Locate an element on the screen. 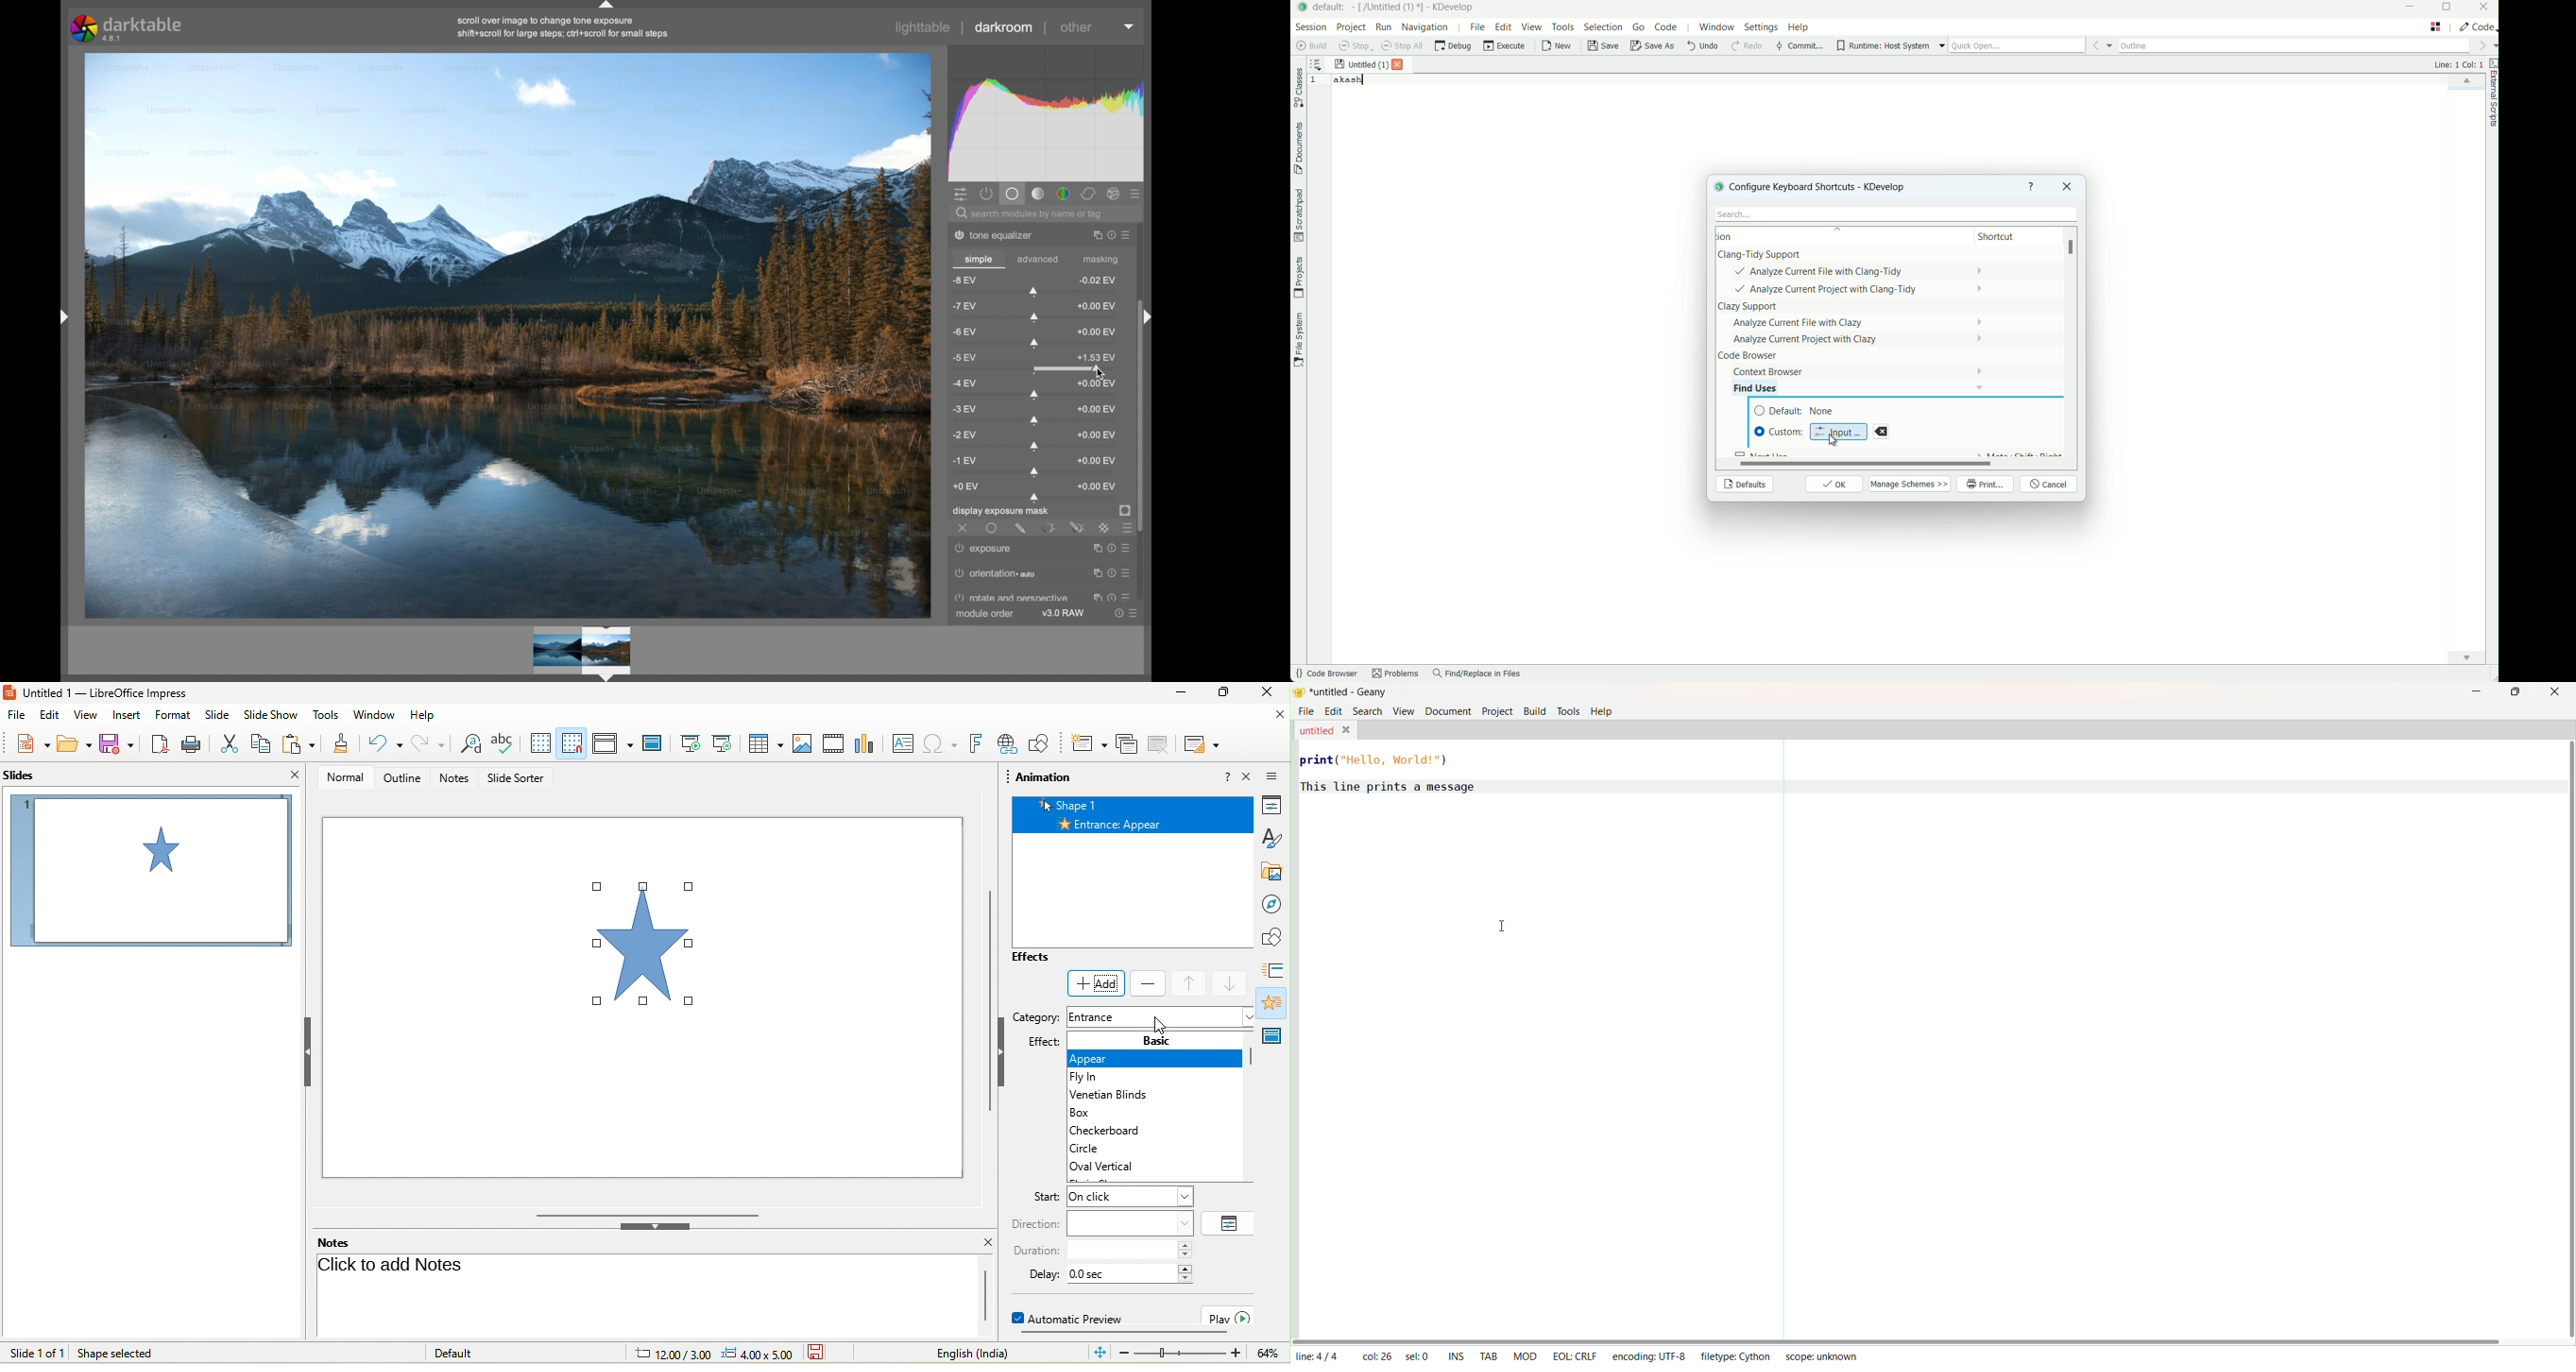 The height and width of the screenshot is (1372, 2576). delay is located at coordinates (1037, 1273).